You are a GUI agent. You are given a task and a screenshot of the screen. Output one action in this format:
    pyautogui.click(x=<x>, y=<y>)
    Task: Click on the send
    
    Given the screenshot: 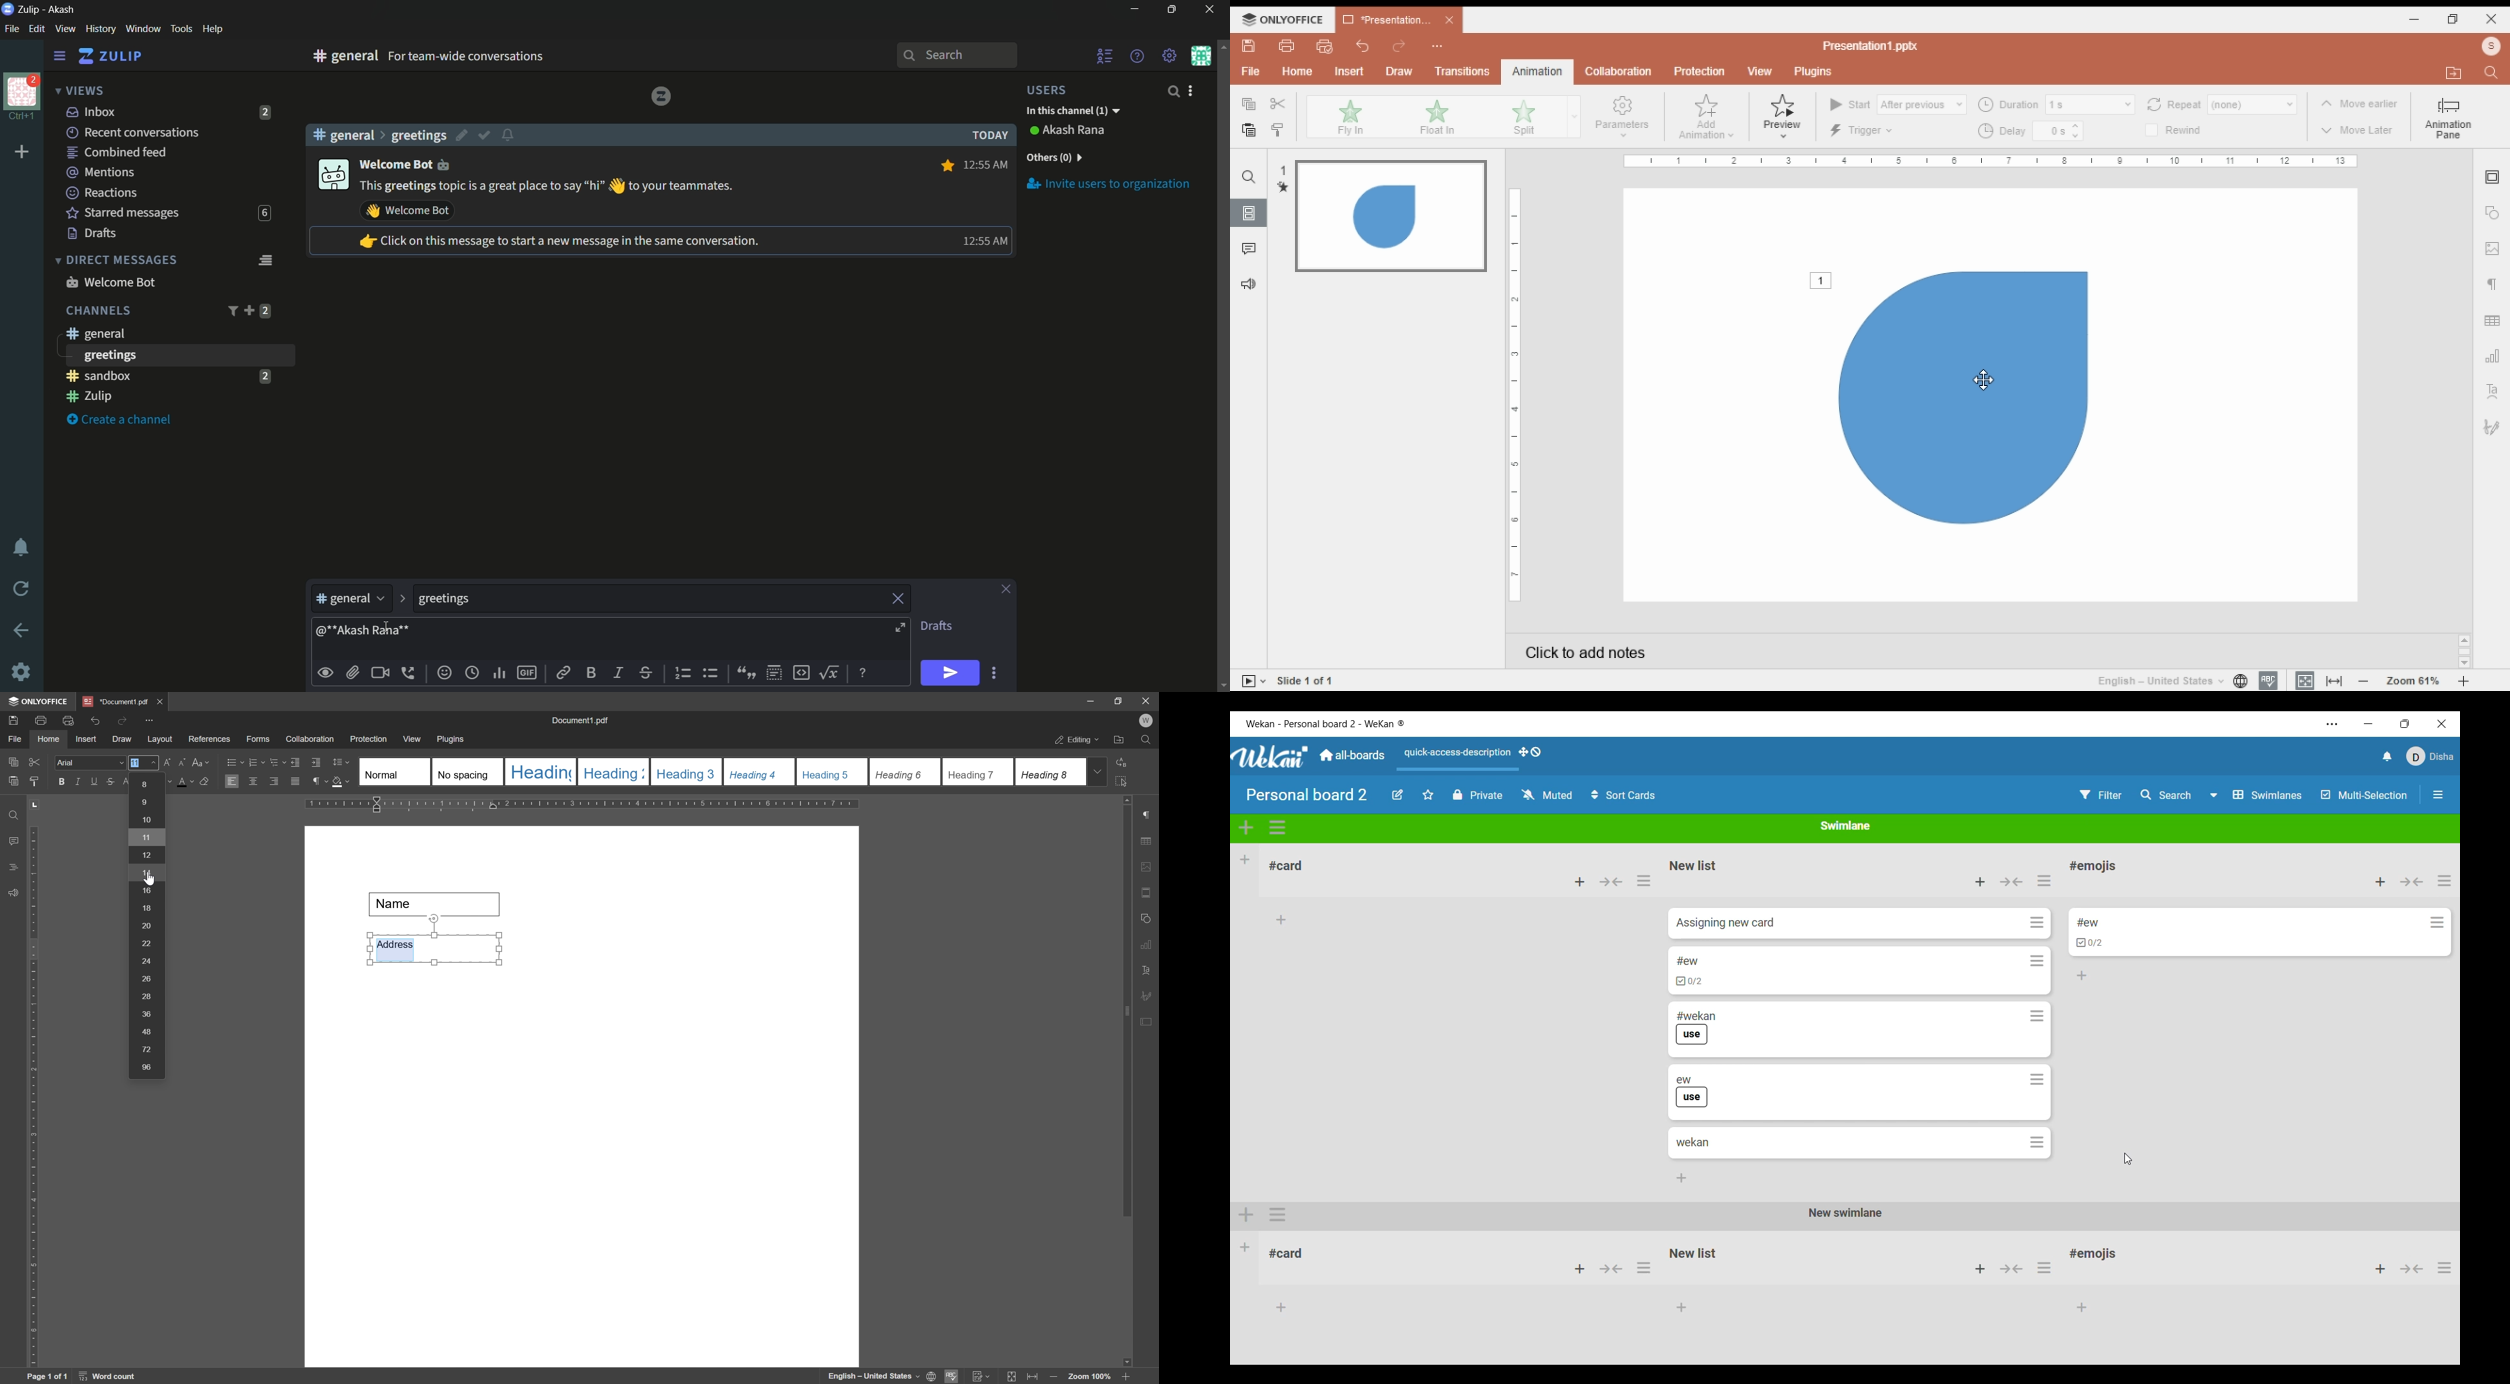 What is the action you would take?
    pyautogui.click(x=949, y=673)
    